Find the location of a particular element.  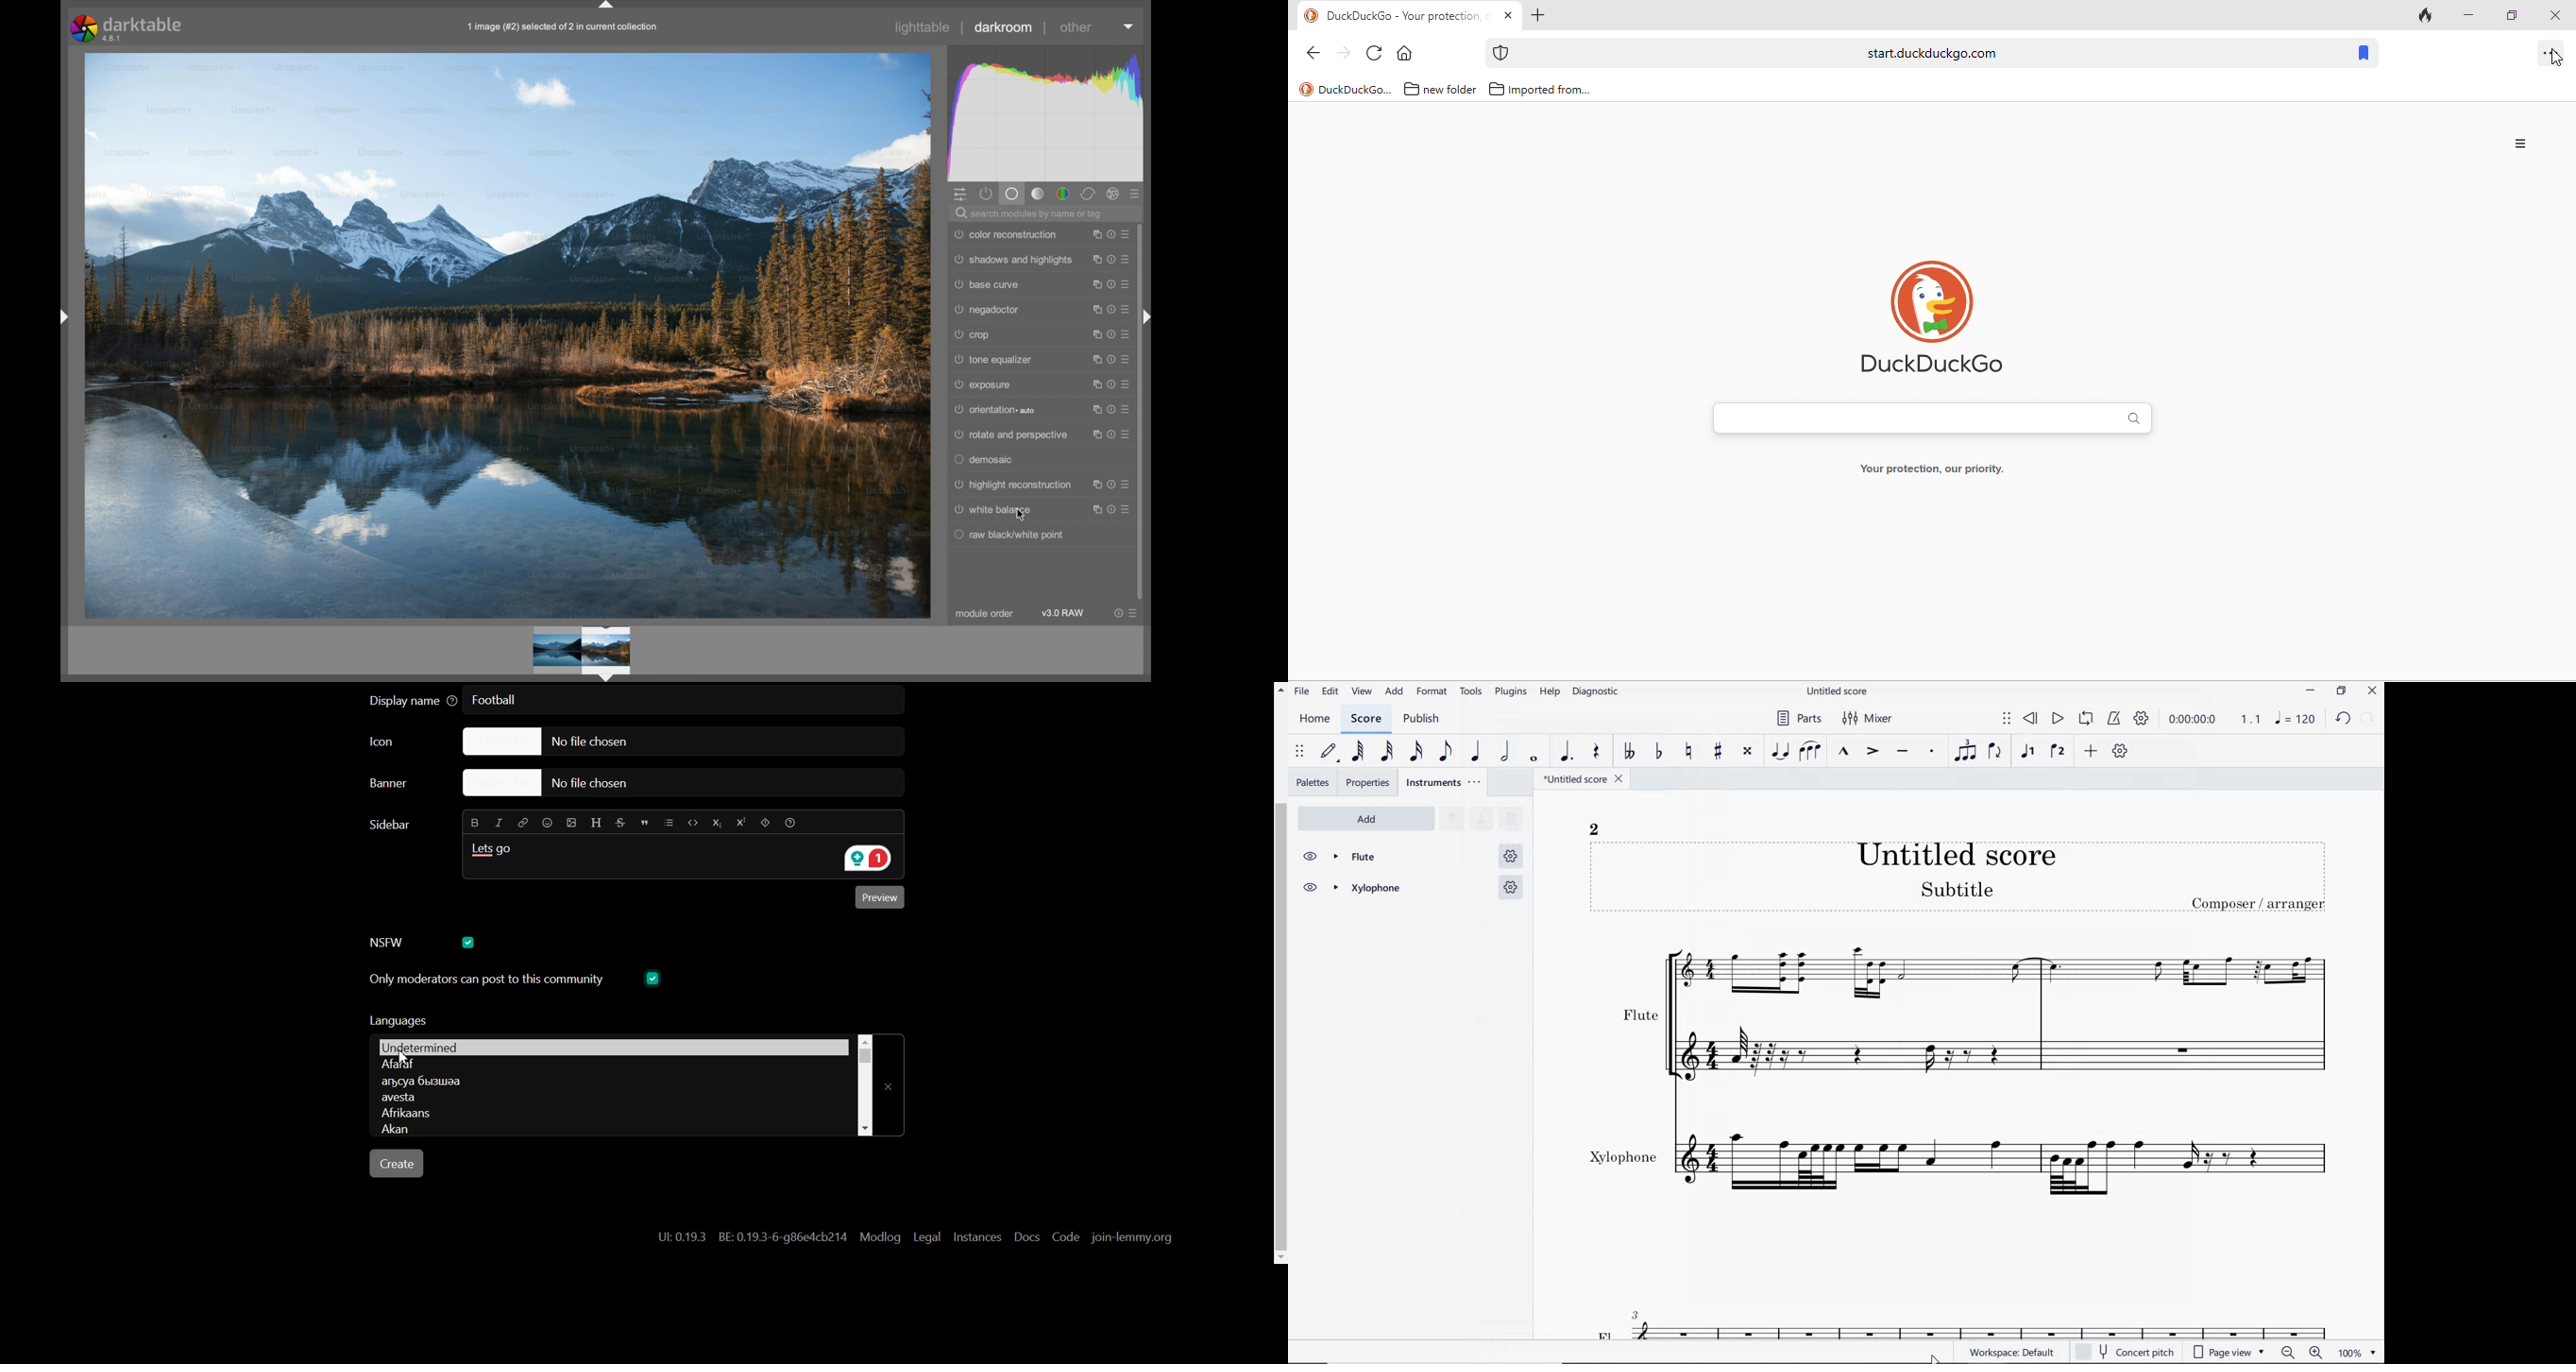

search modules by name or tag is located at coordinates (1029, 214).